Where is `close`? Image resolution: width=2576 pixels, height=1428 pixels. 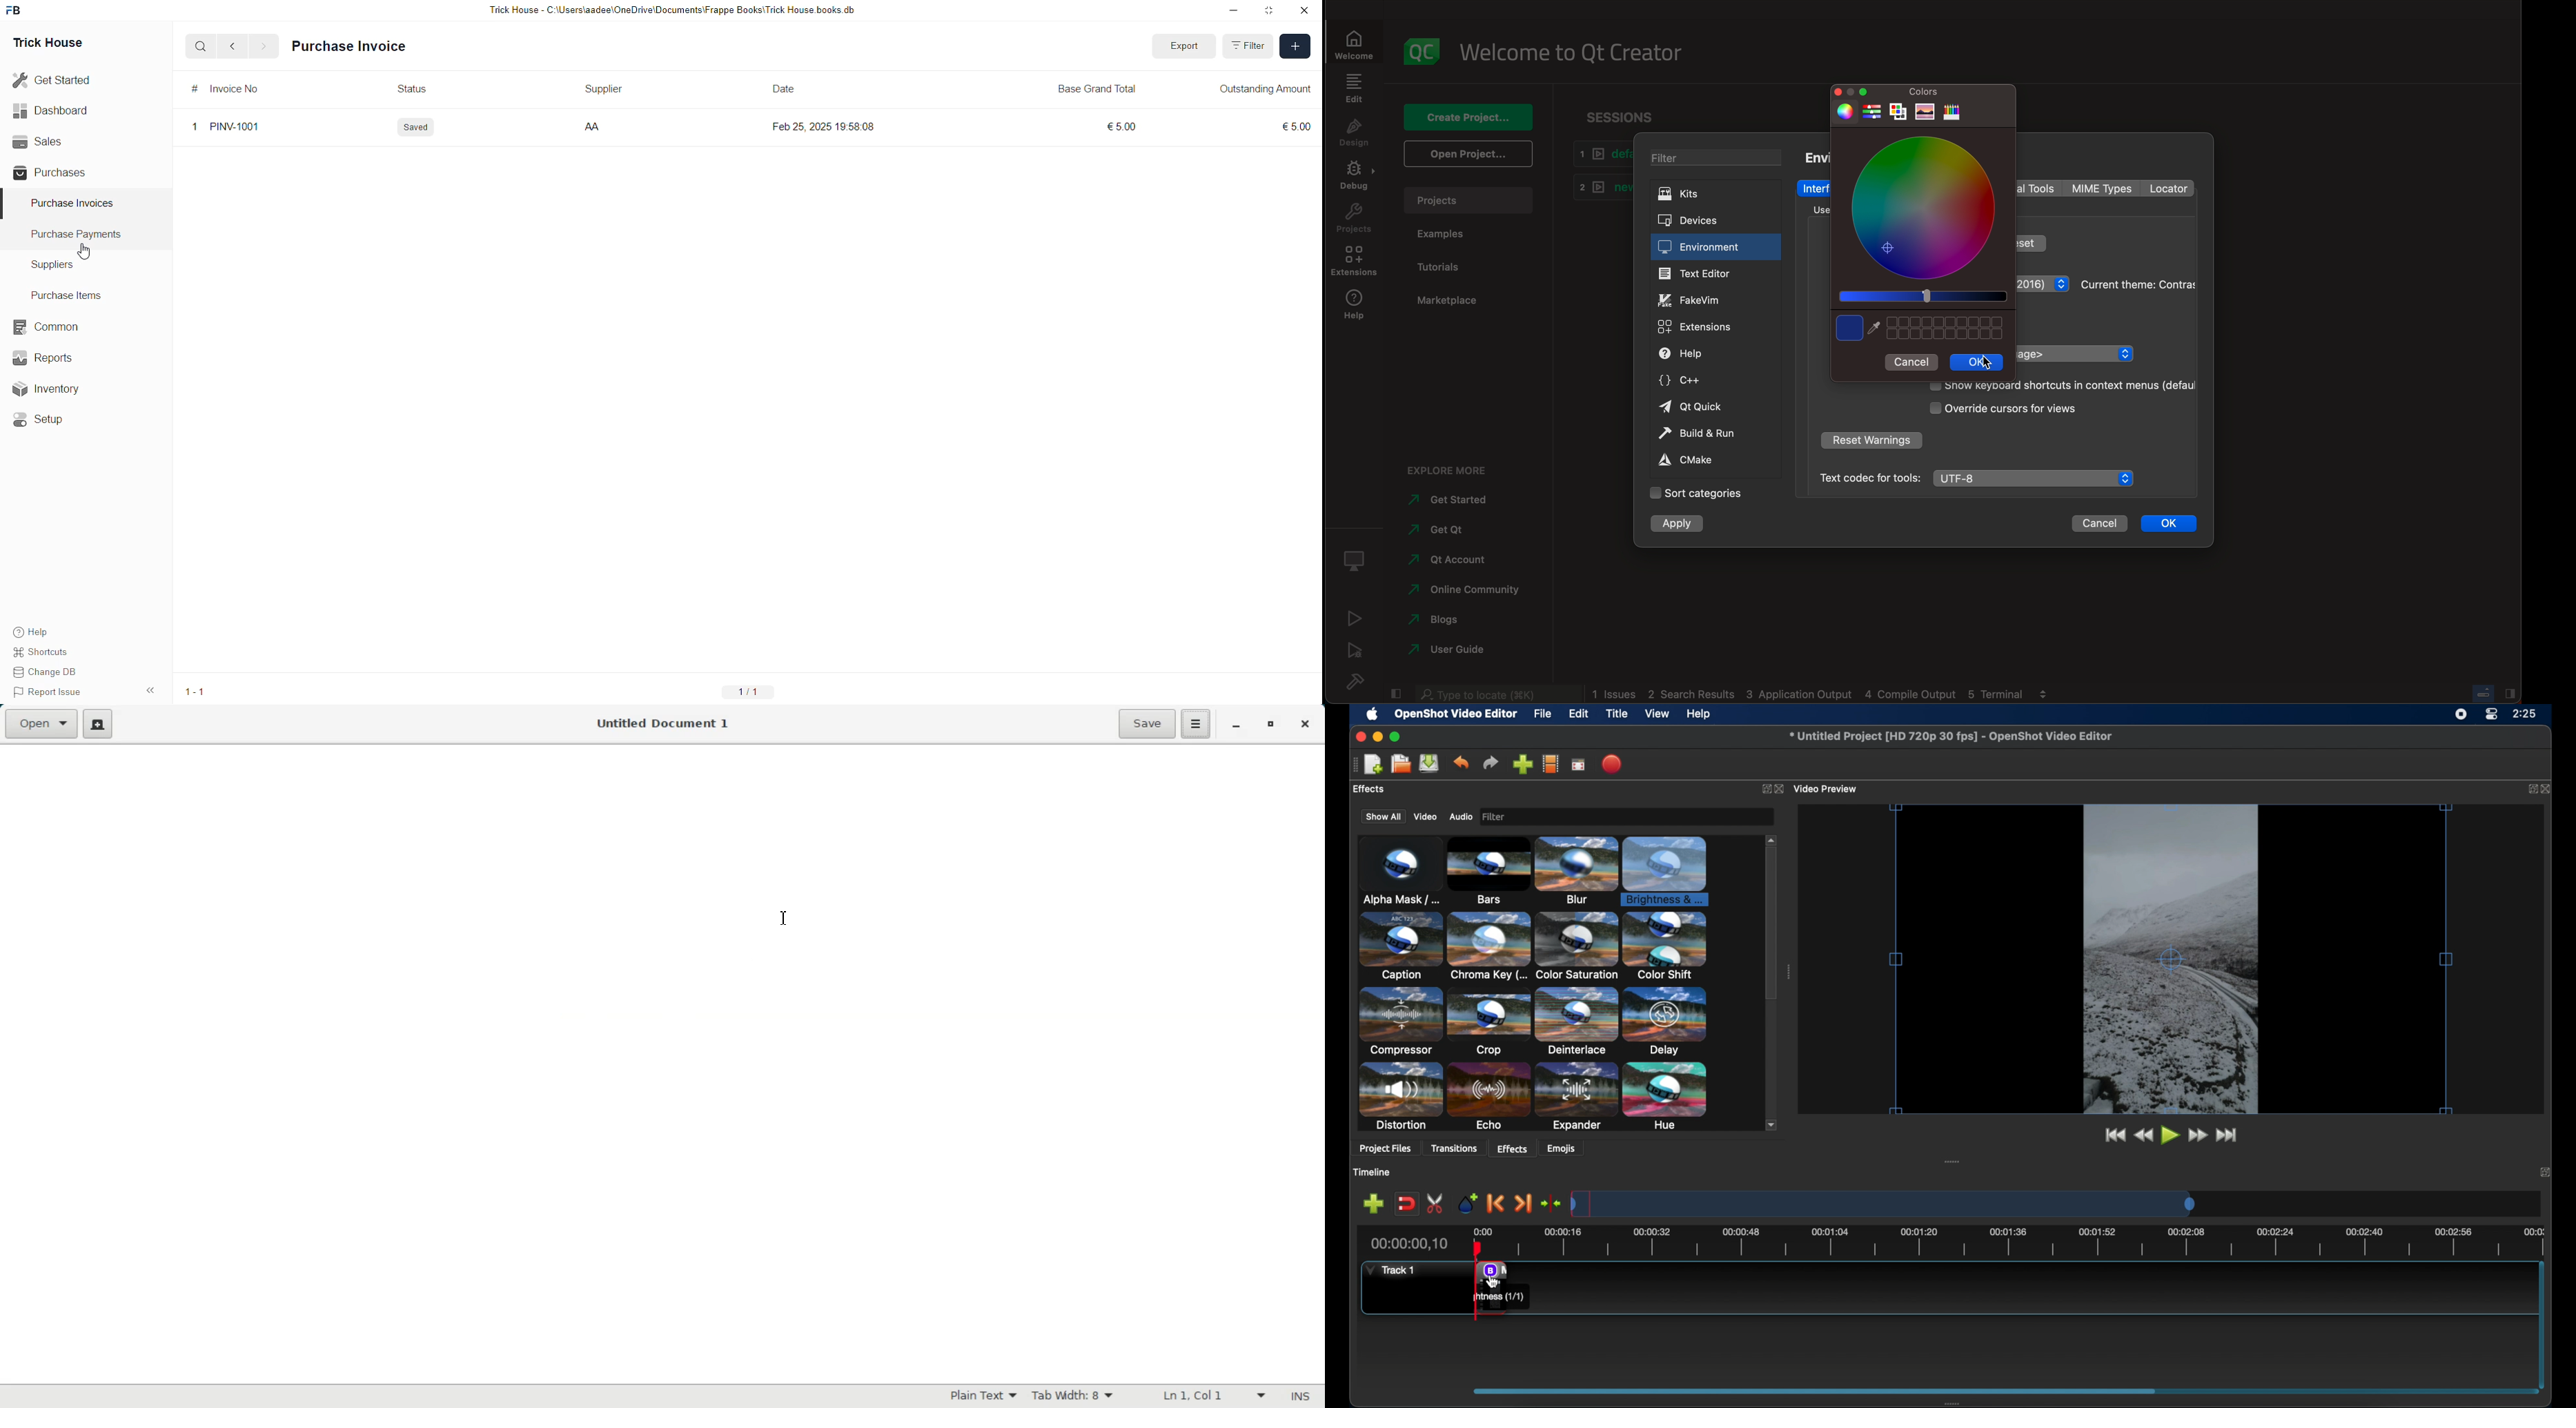
close is located at coordinates (1304, 10).